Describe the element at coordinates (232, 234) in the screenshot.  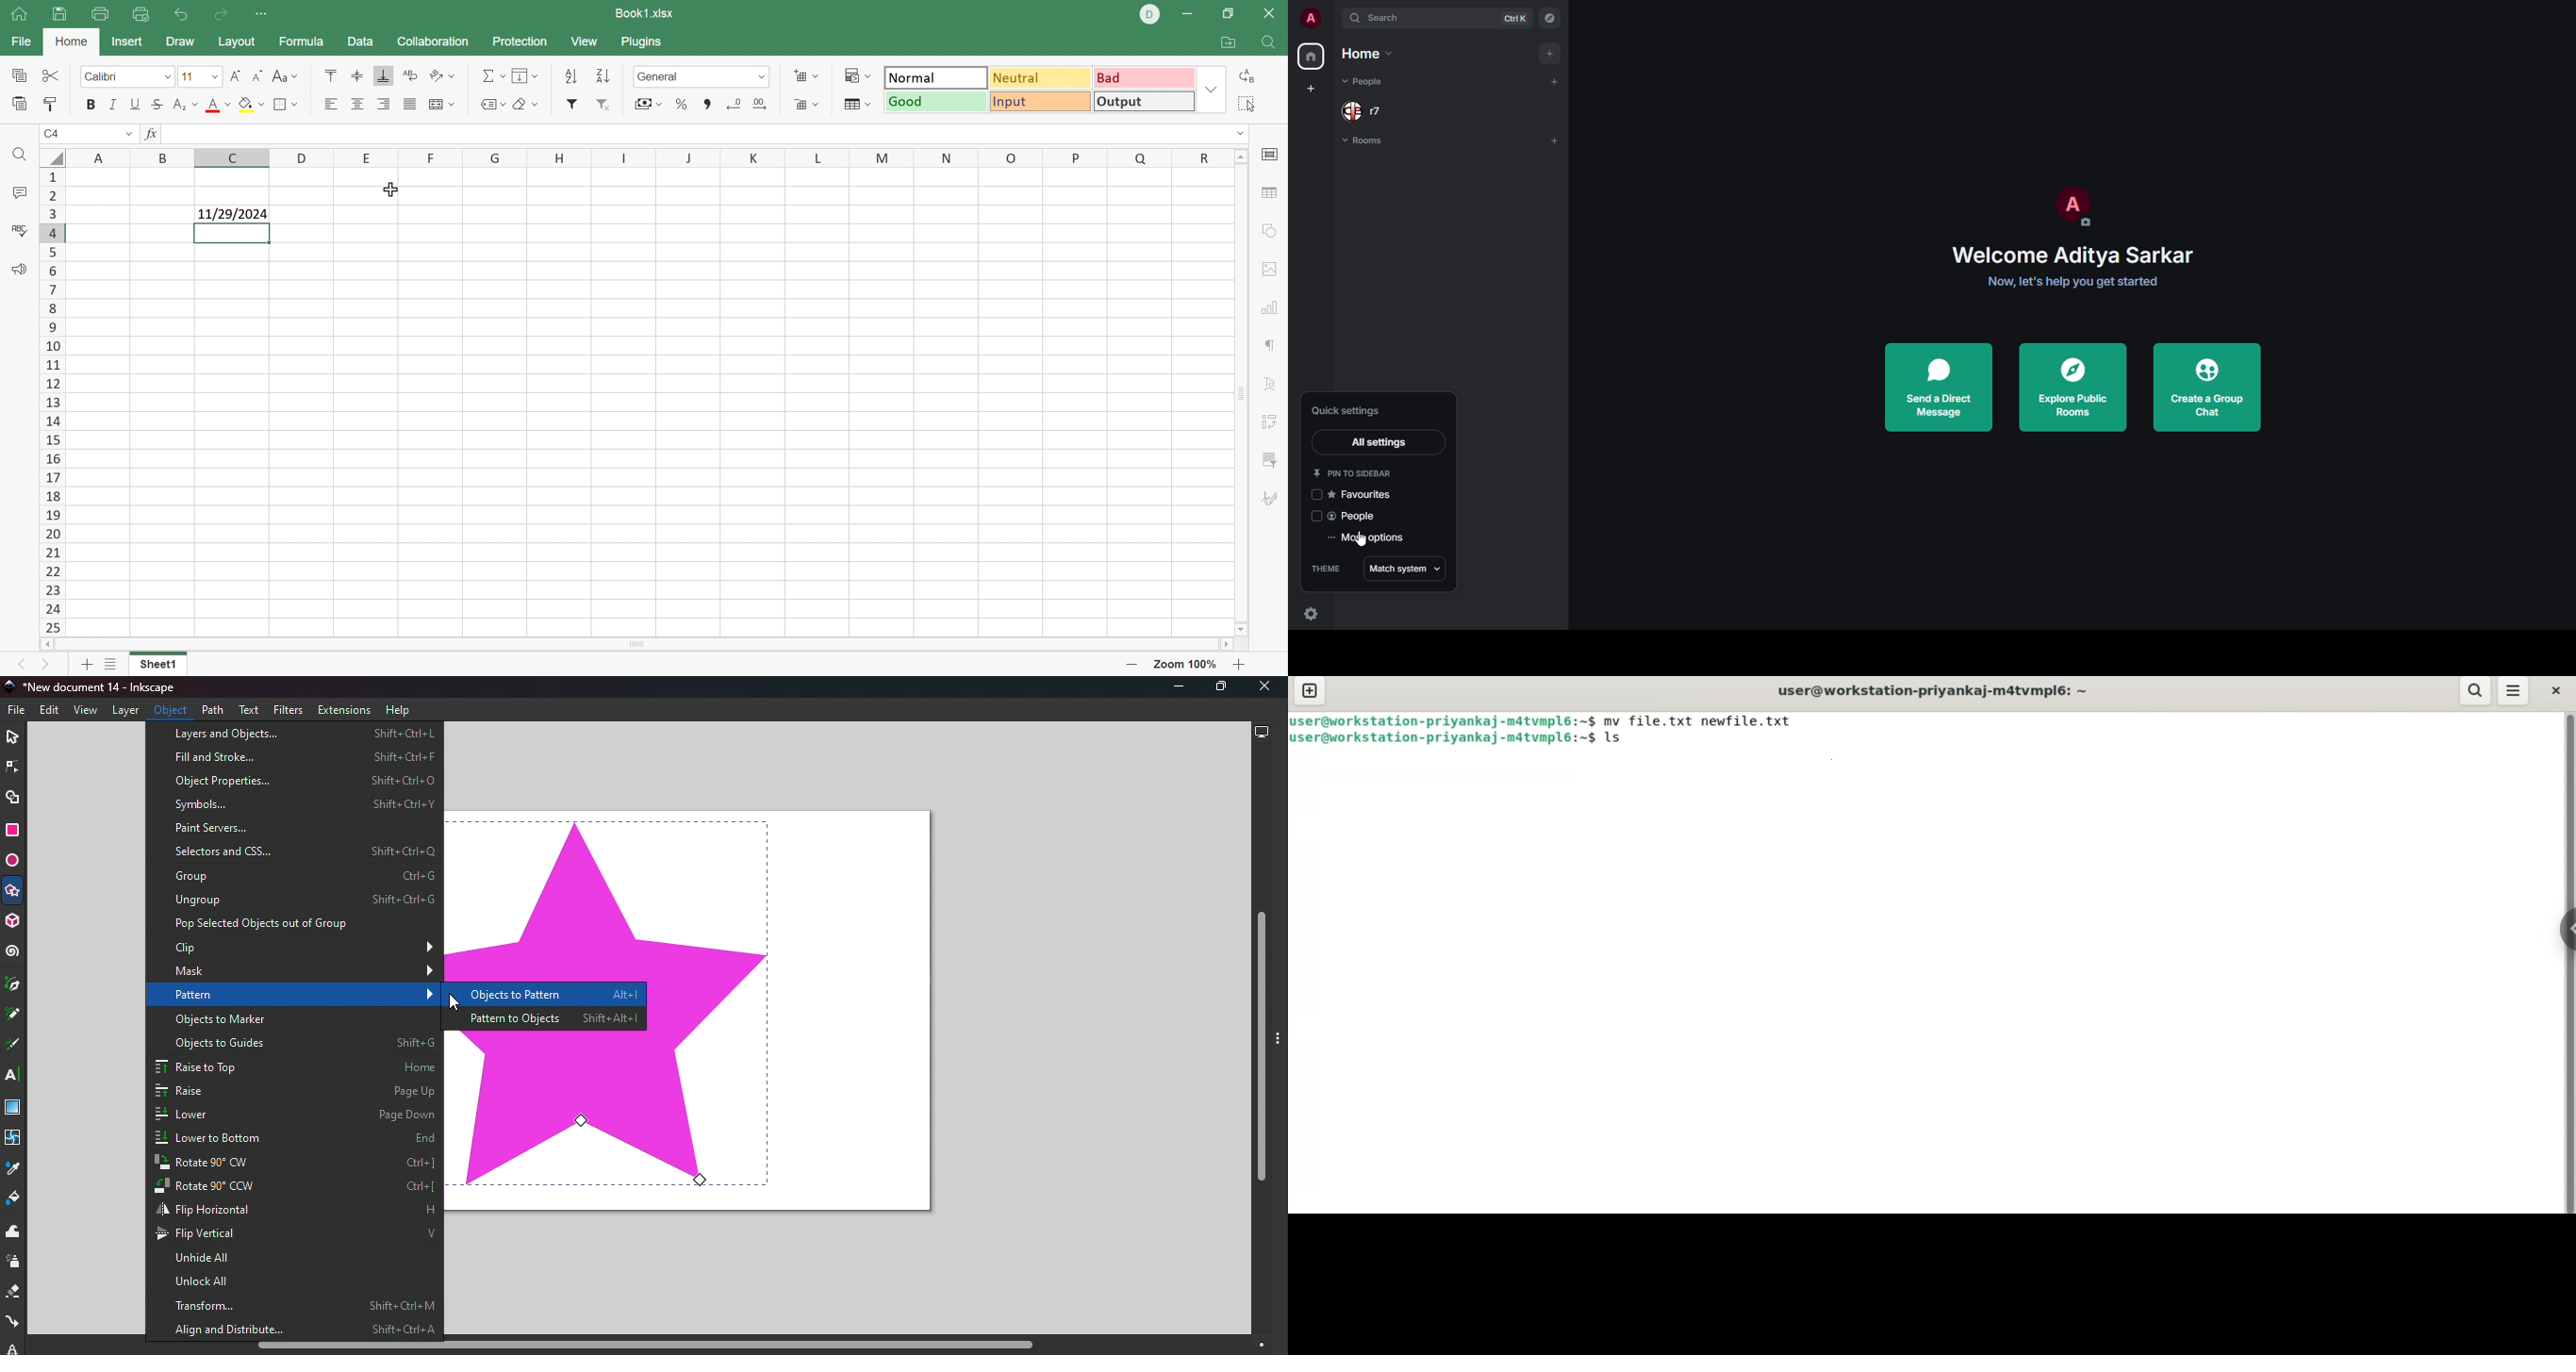
I see `selected cells` at that location.